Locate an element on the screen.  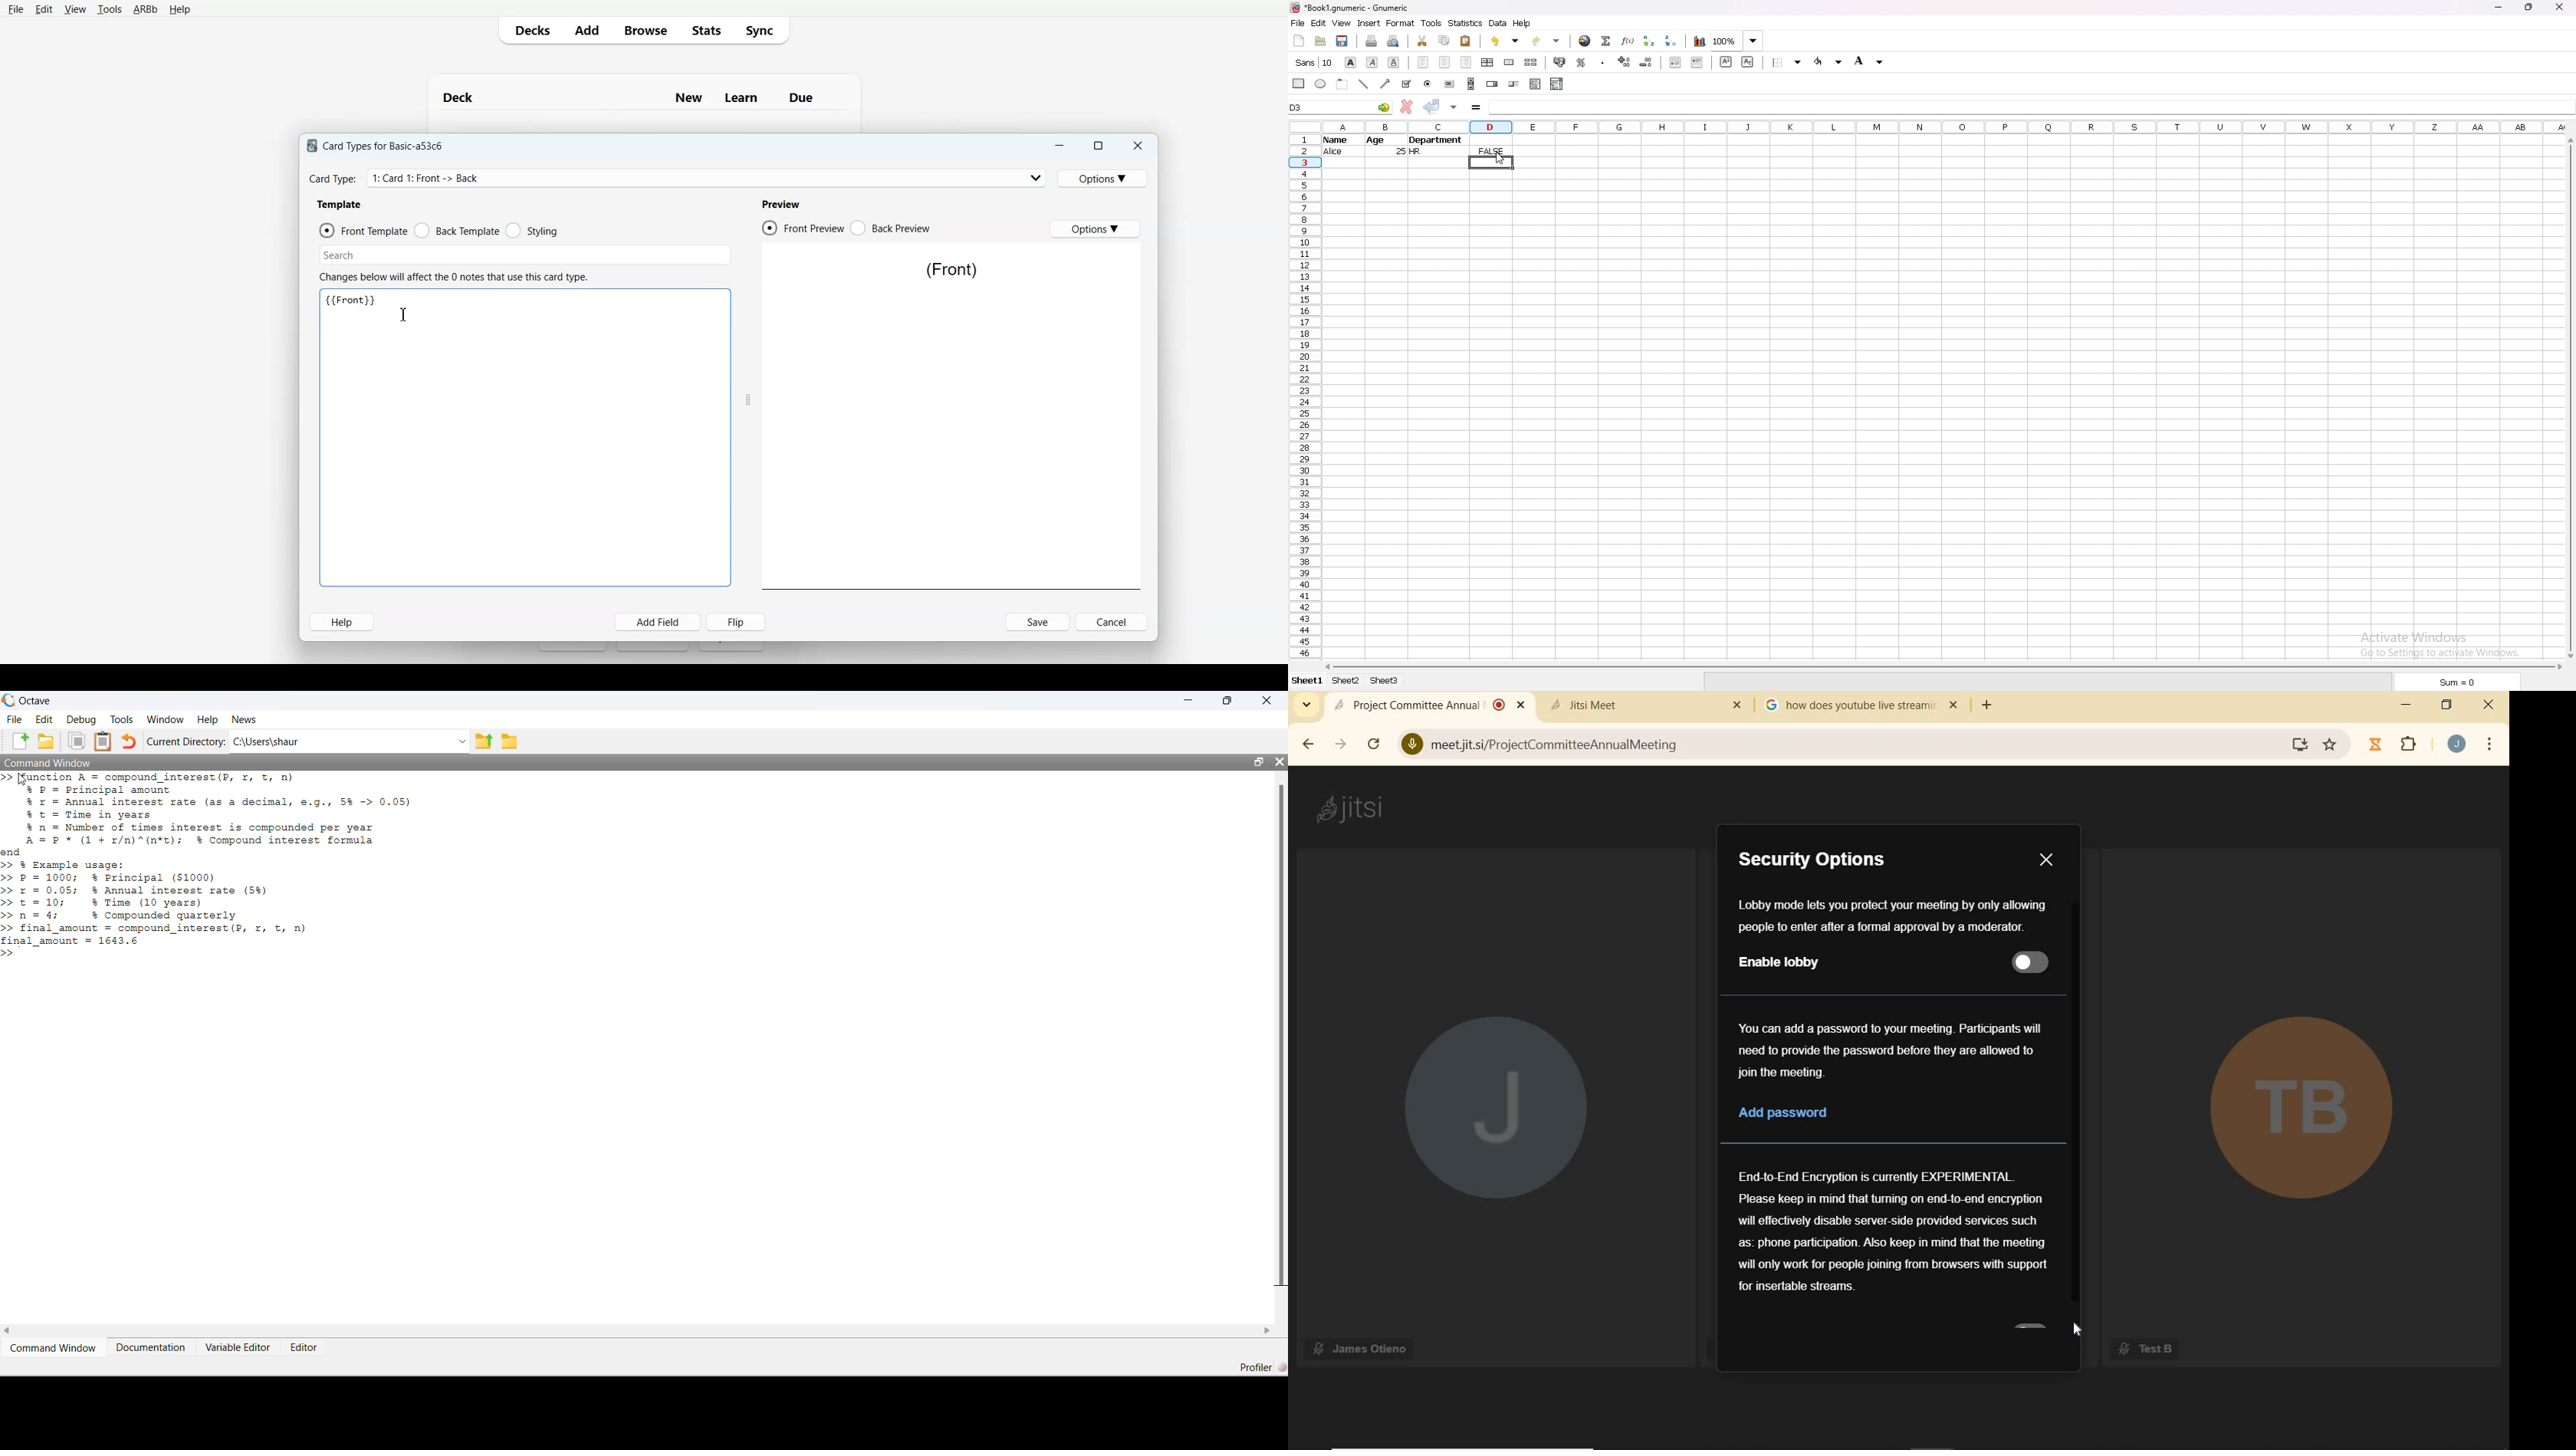
ellipse is located at coordinates (1321, 83).